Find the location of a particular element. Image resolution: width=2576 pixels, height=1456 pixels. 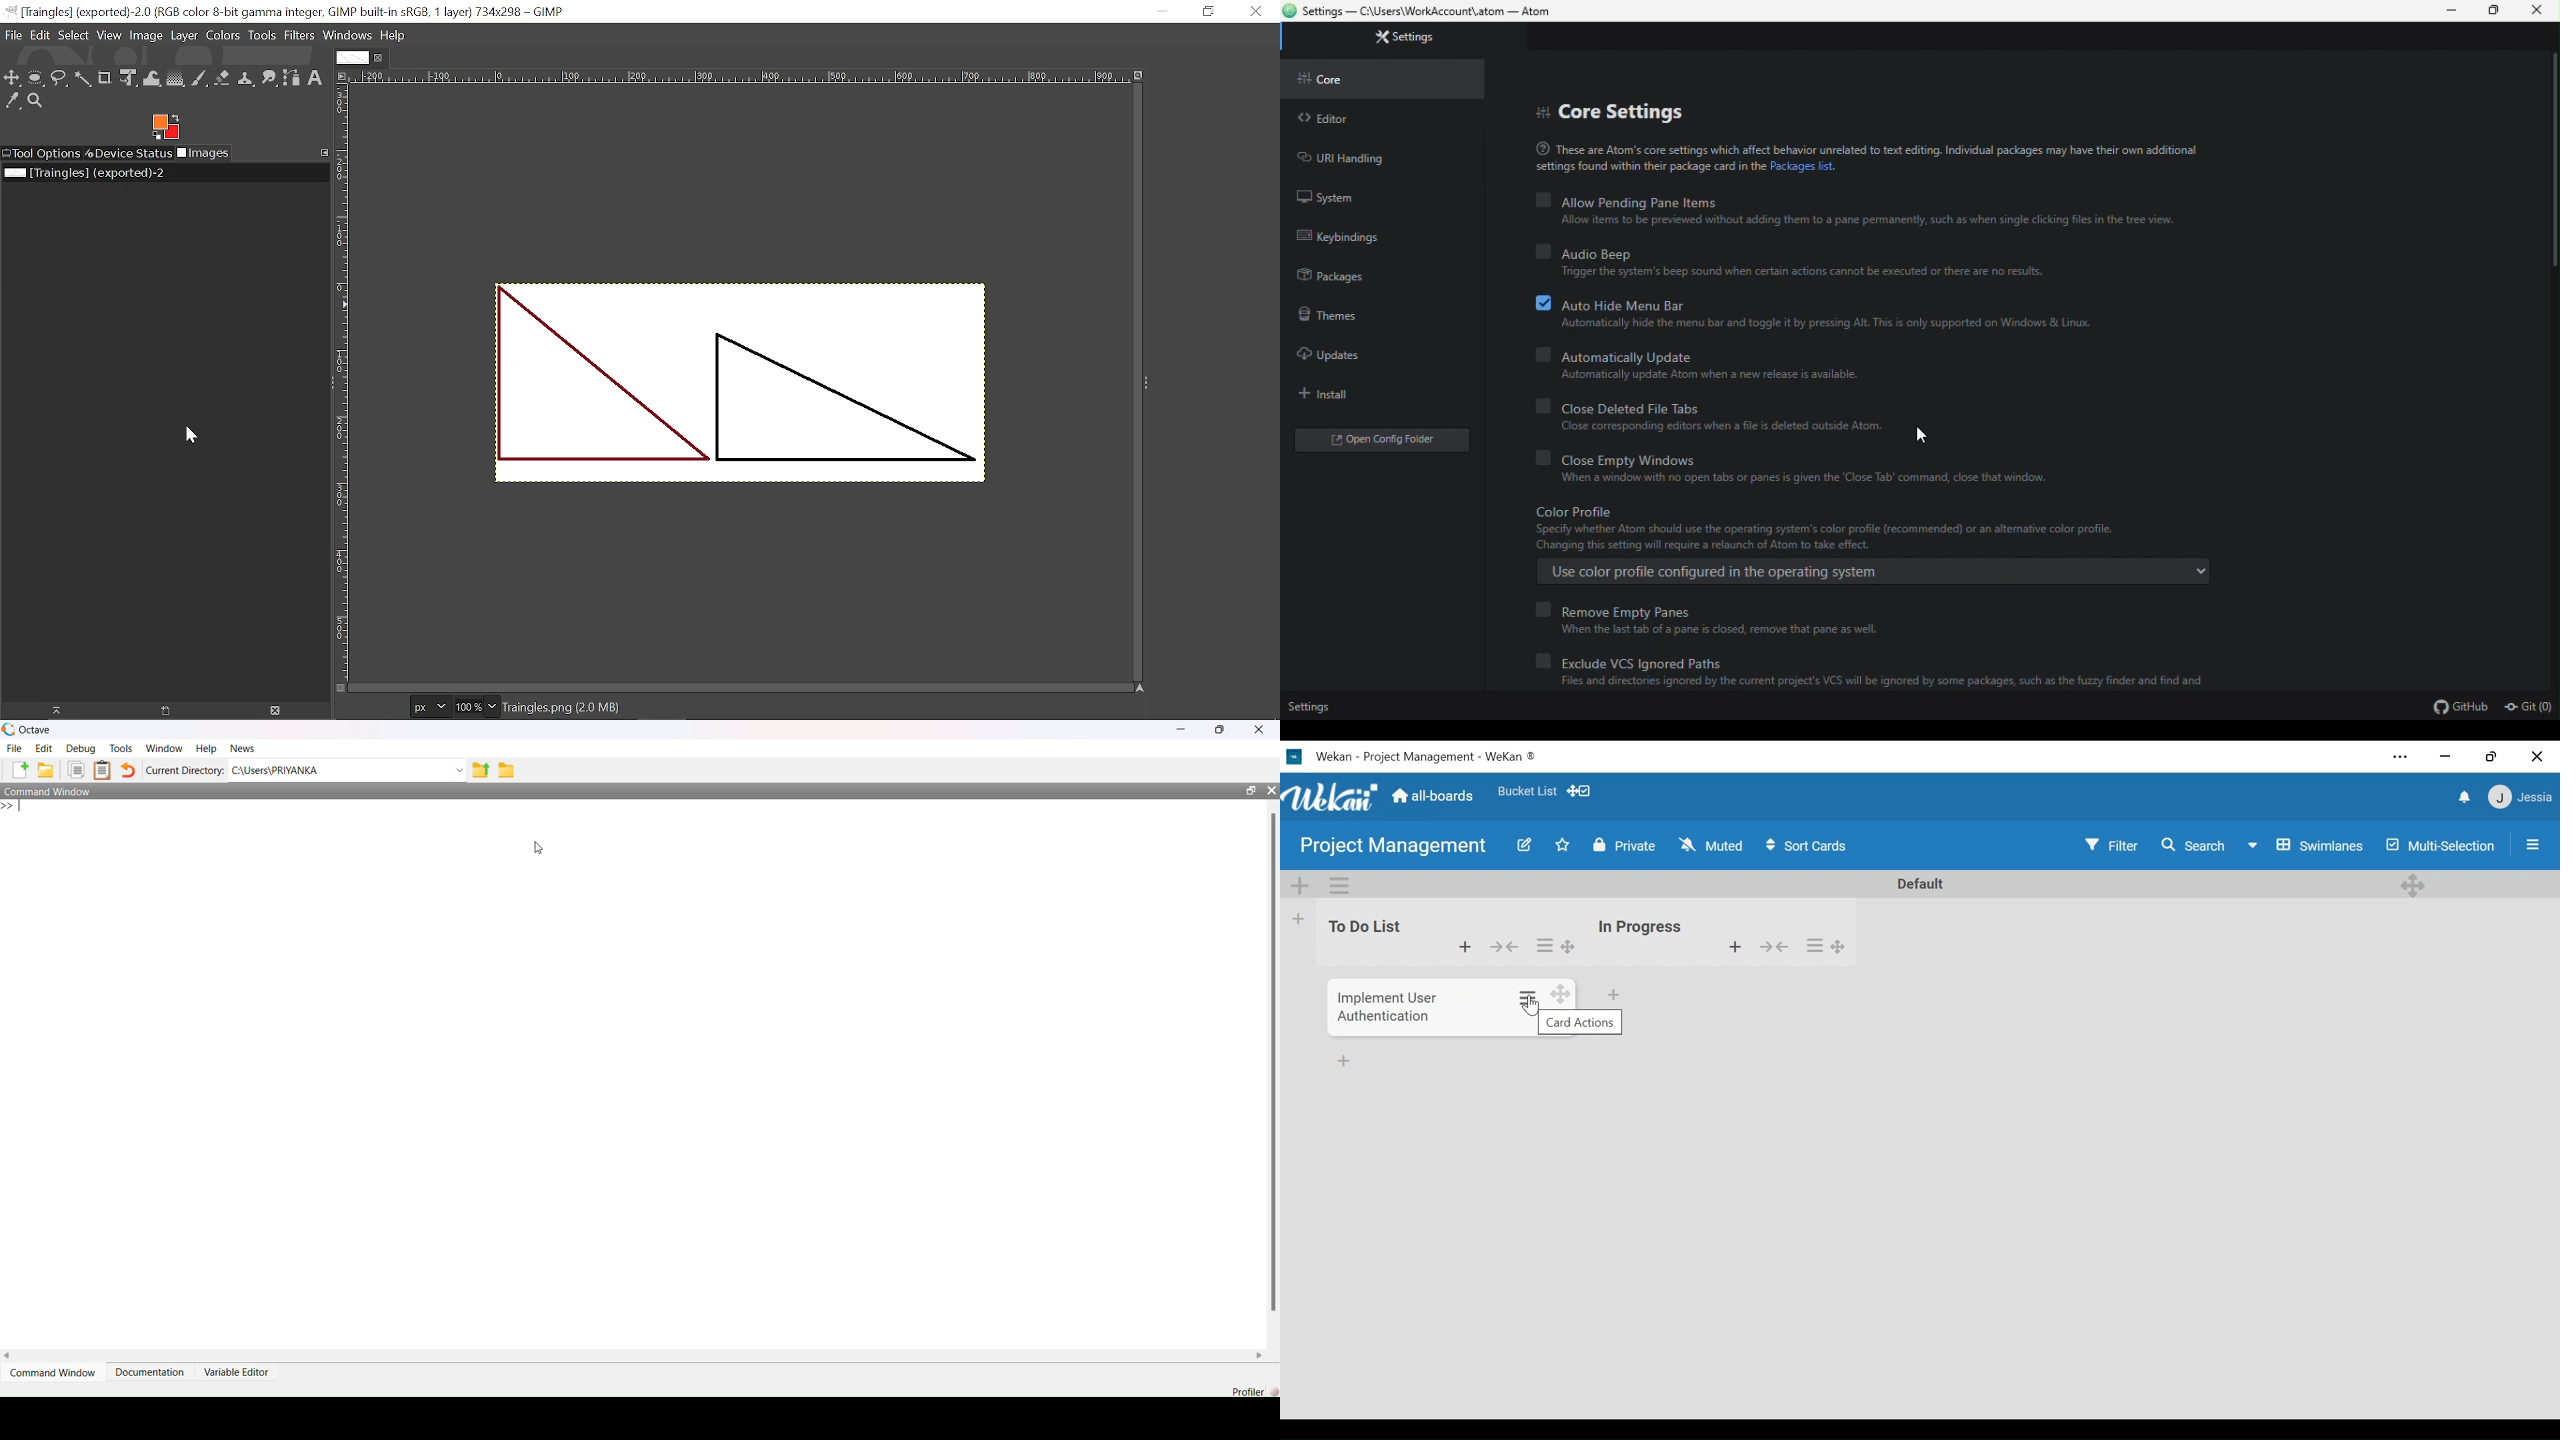

Smudge tool is located at coordinates (271, 79).